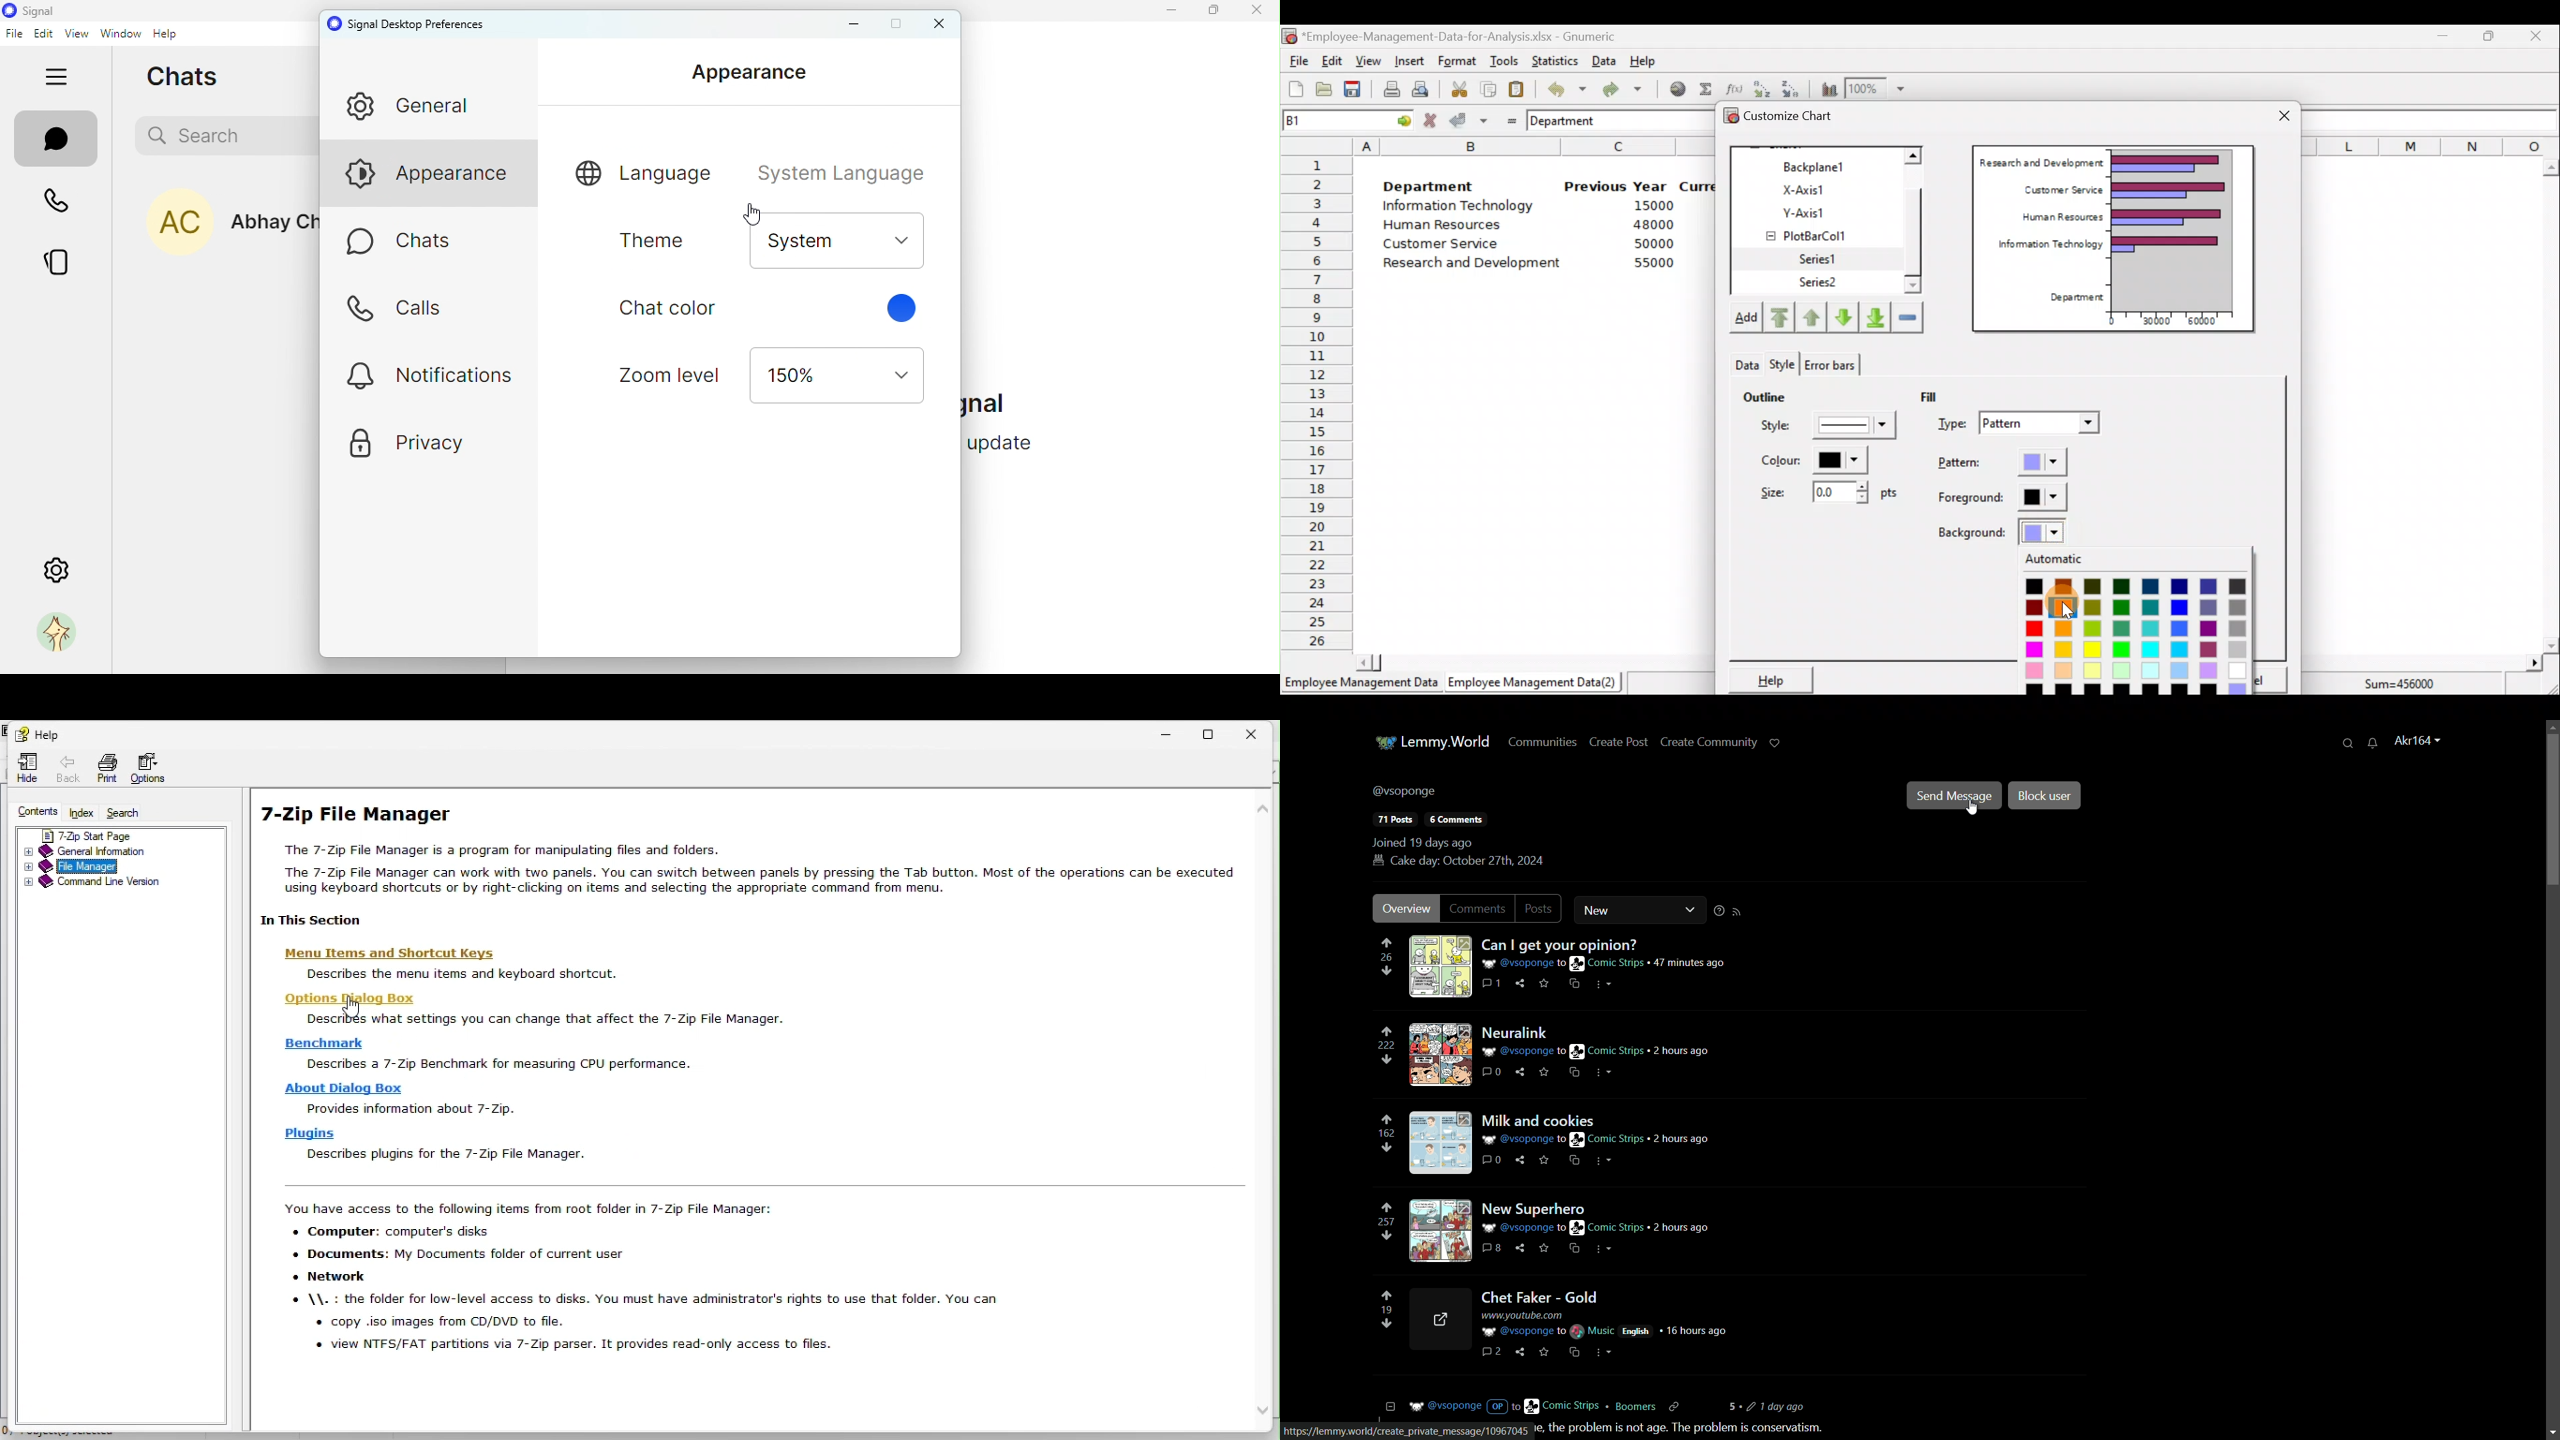  Describe the element at coordinates (1603, 985) in the screenshot. I see `more` at that location.